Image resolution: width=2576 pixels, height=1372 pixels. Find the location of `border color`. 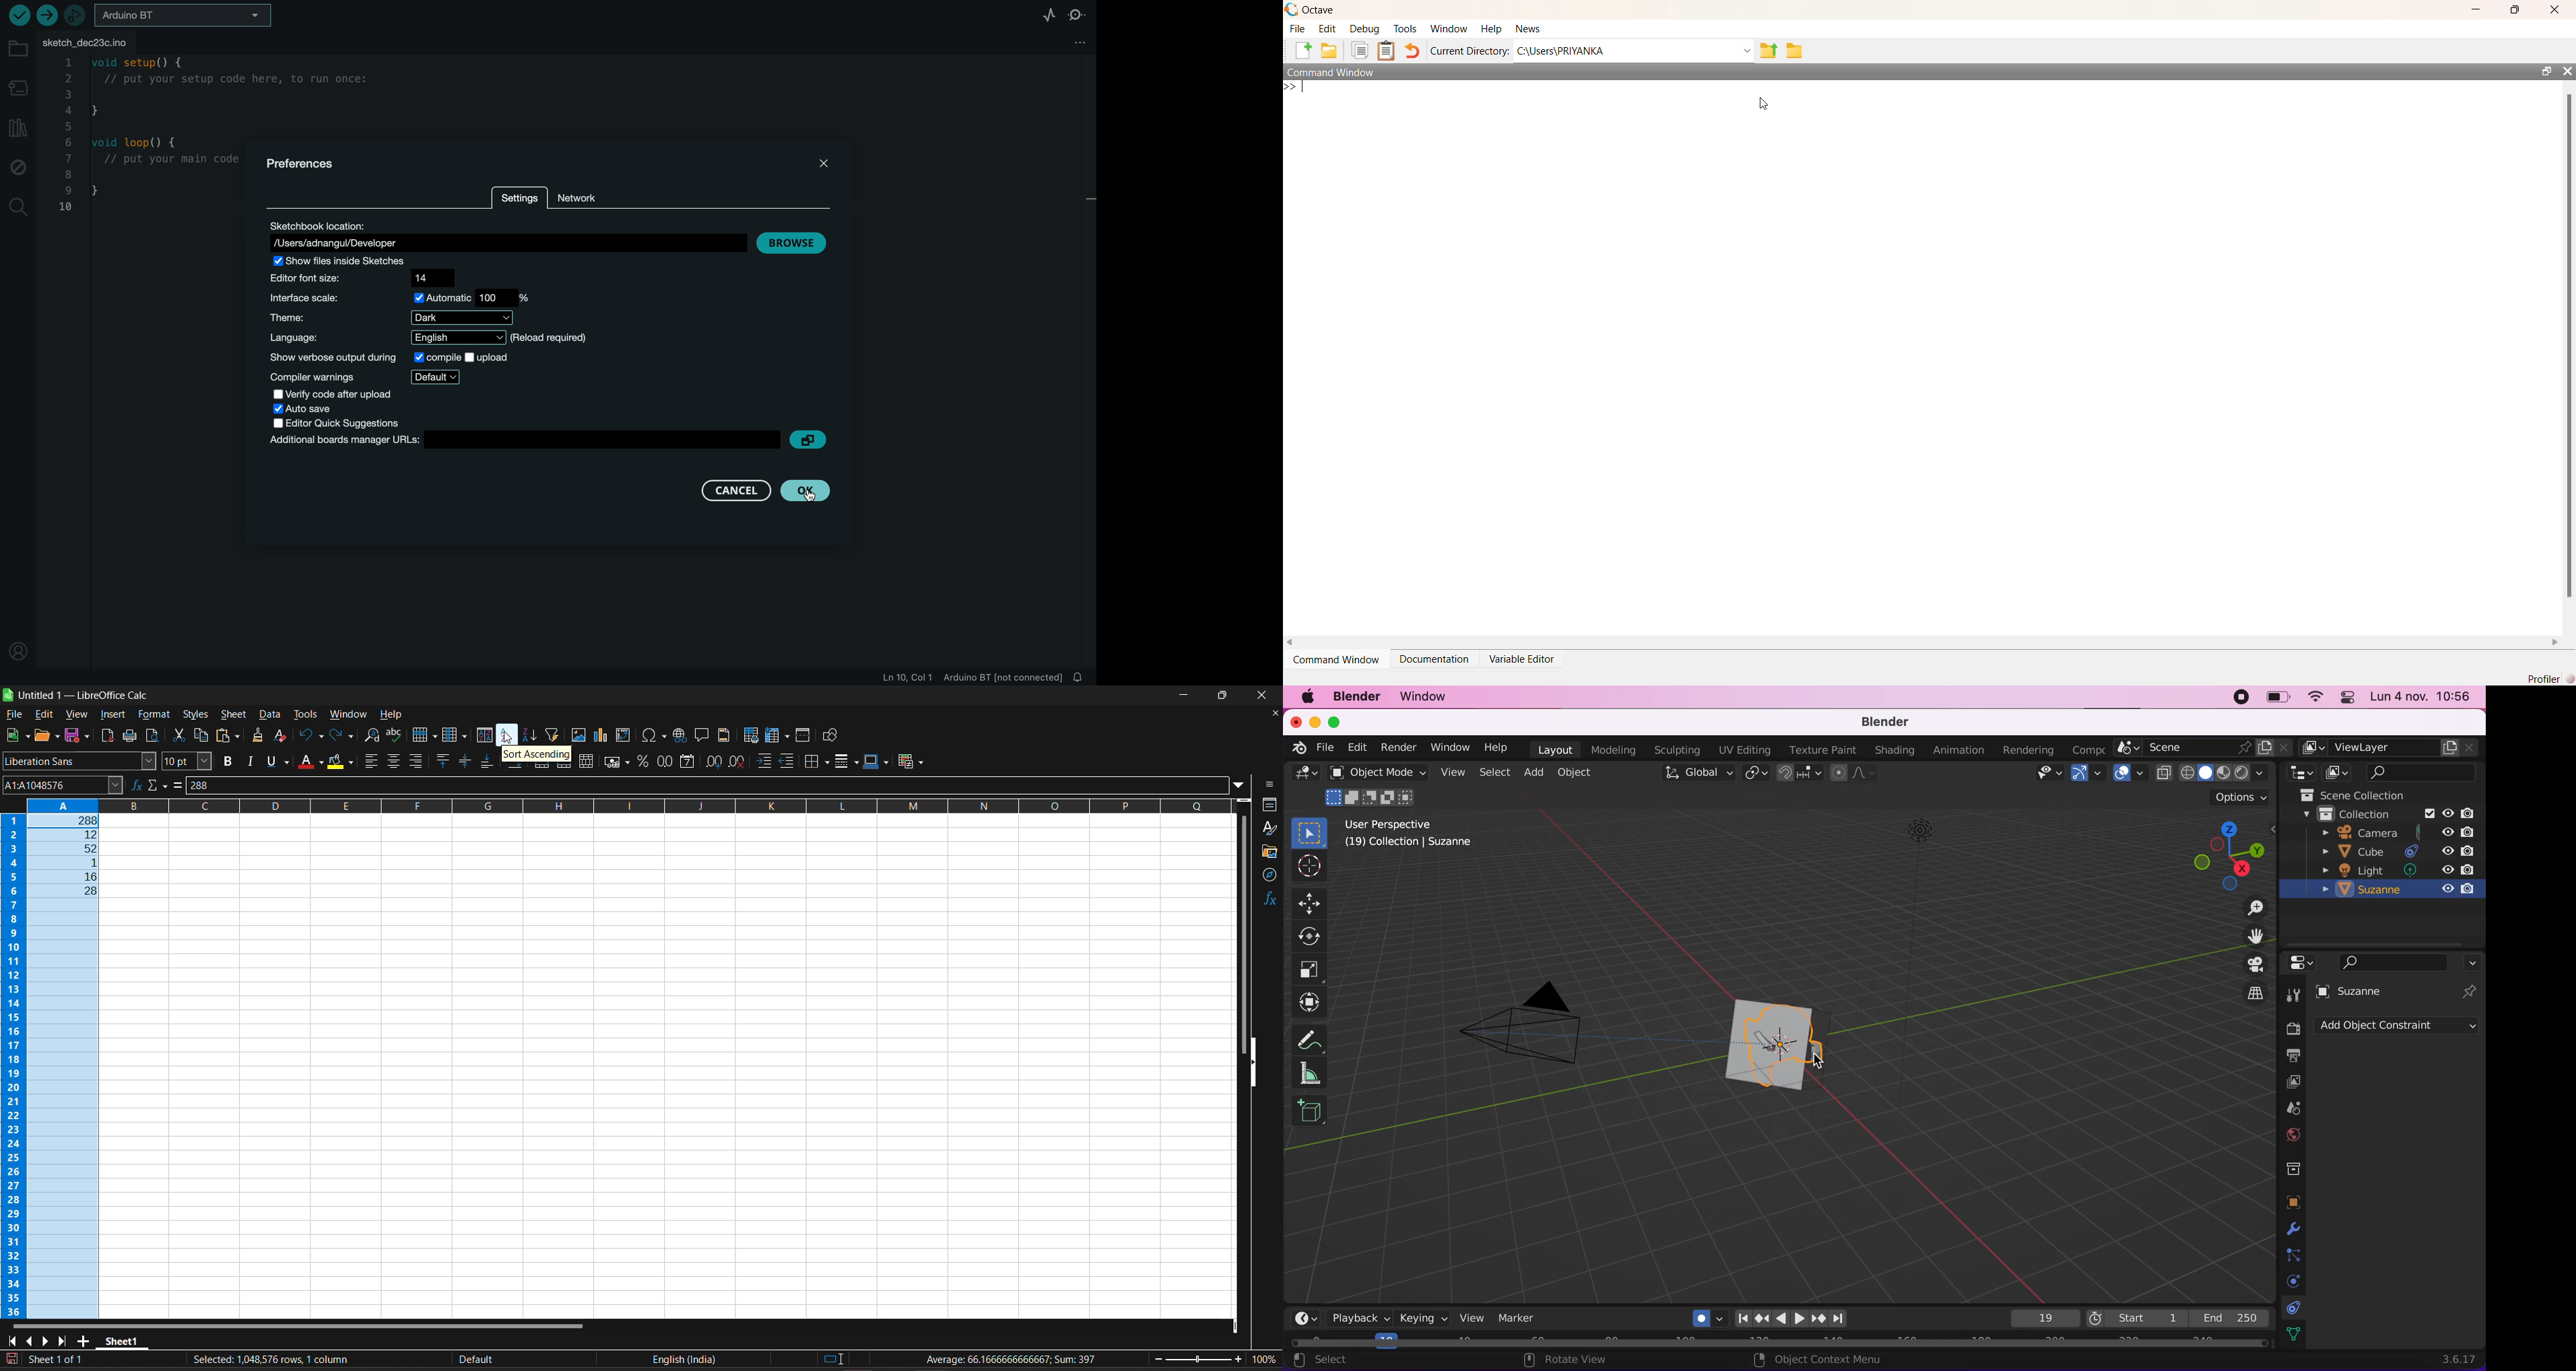

border color is located at coordinates (877, 761).